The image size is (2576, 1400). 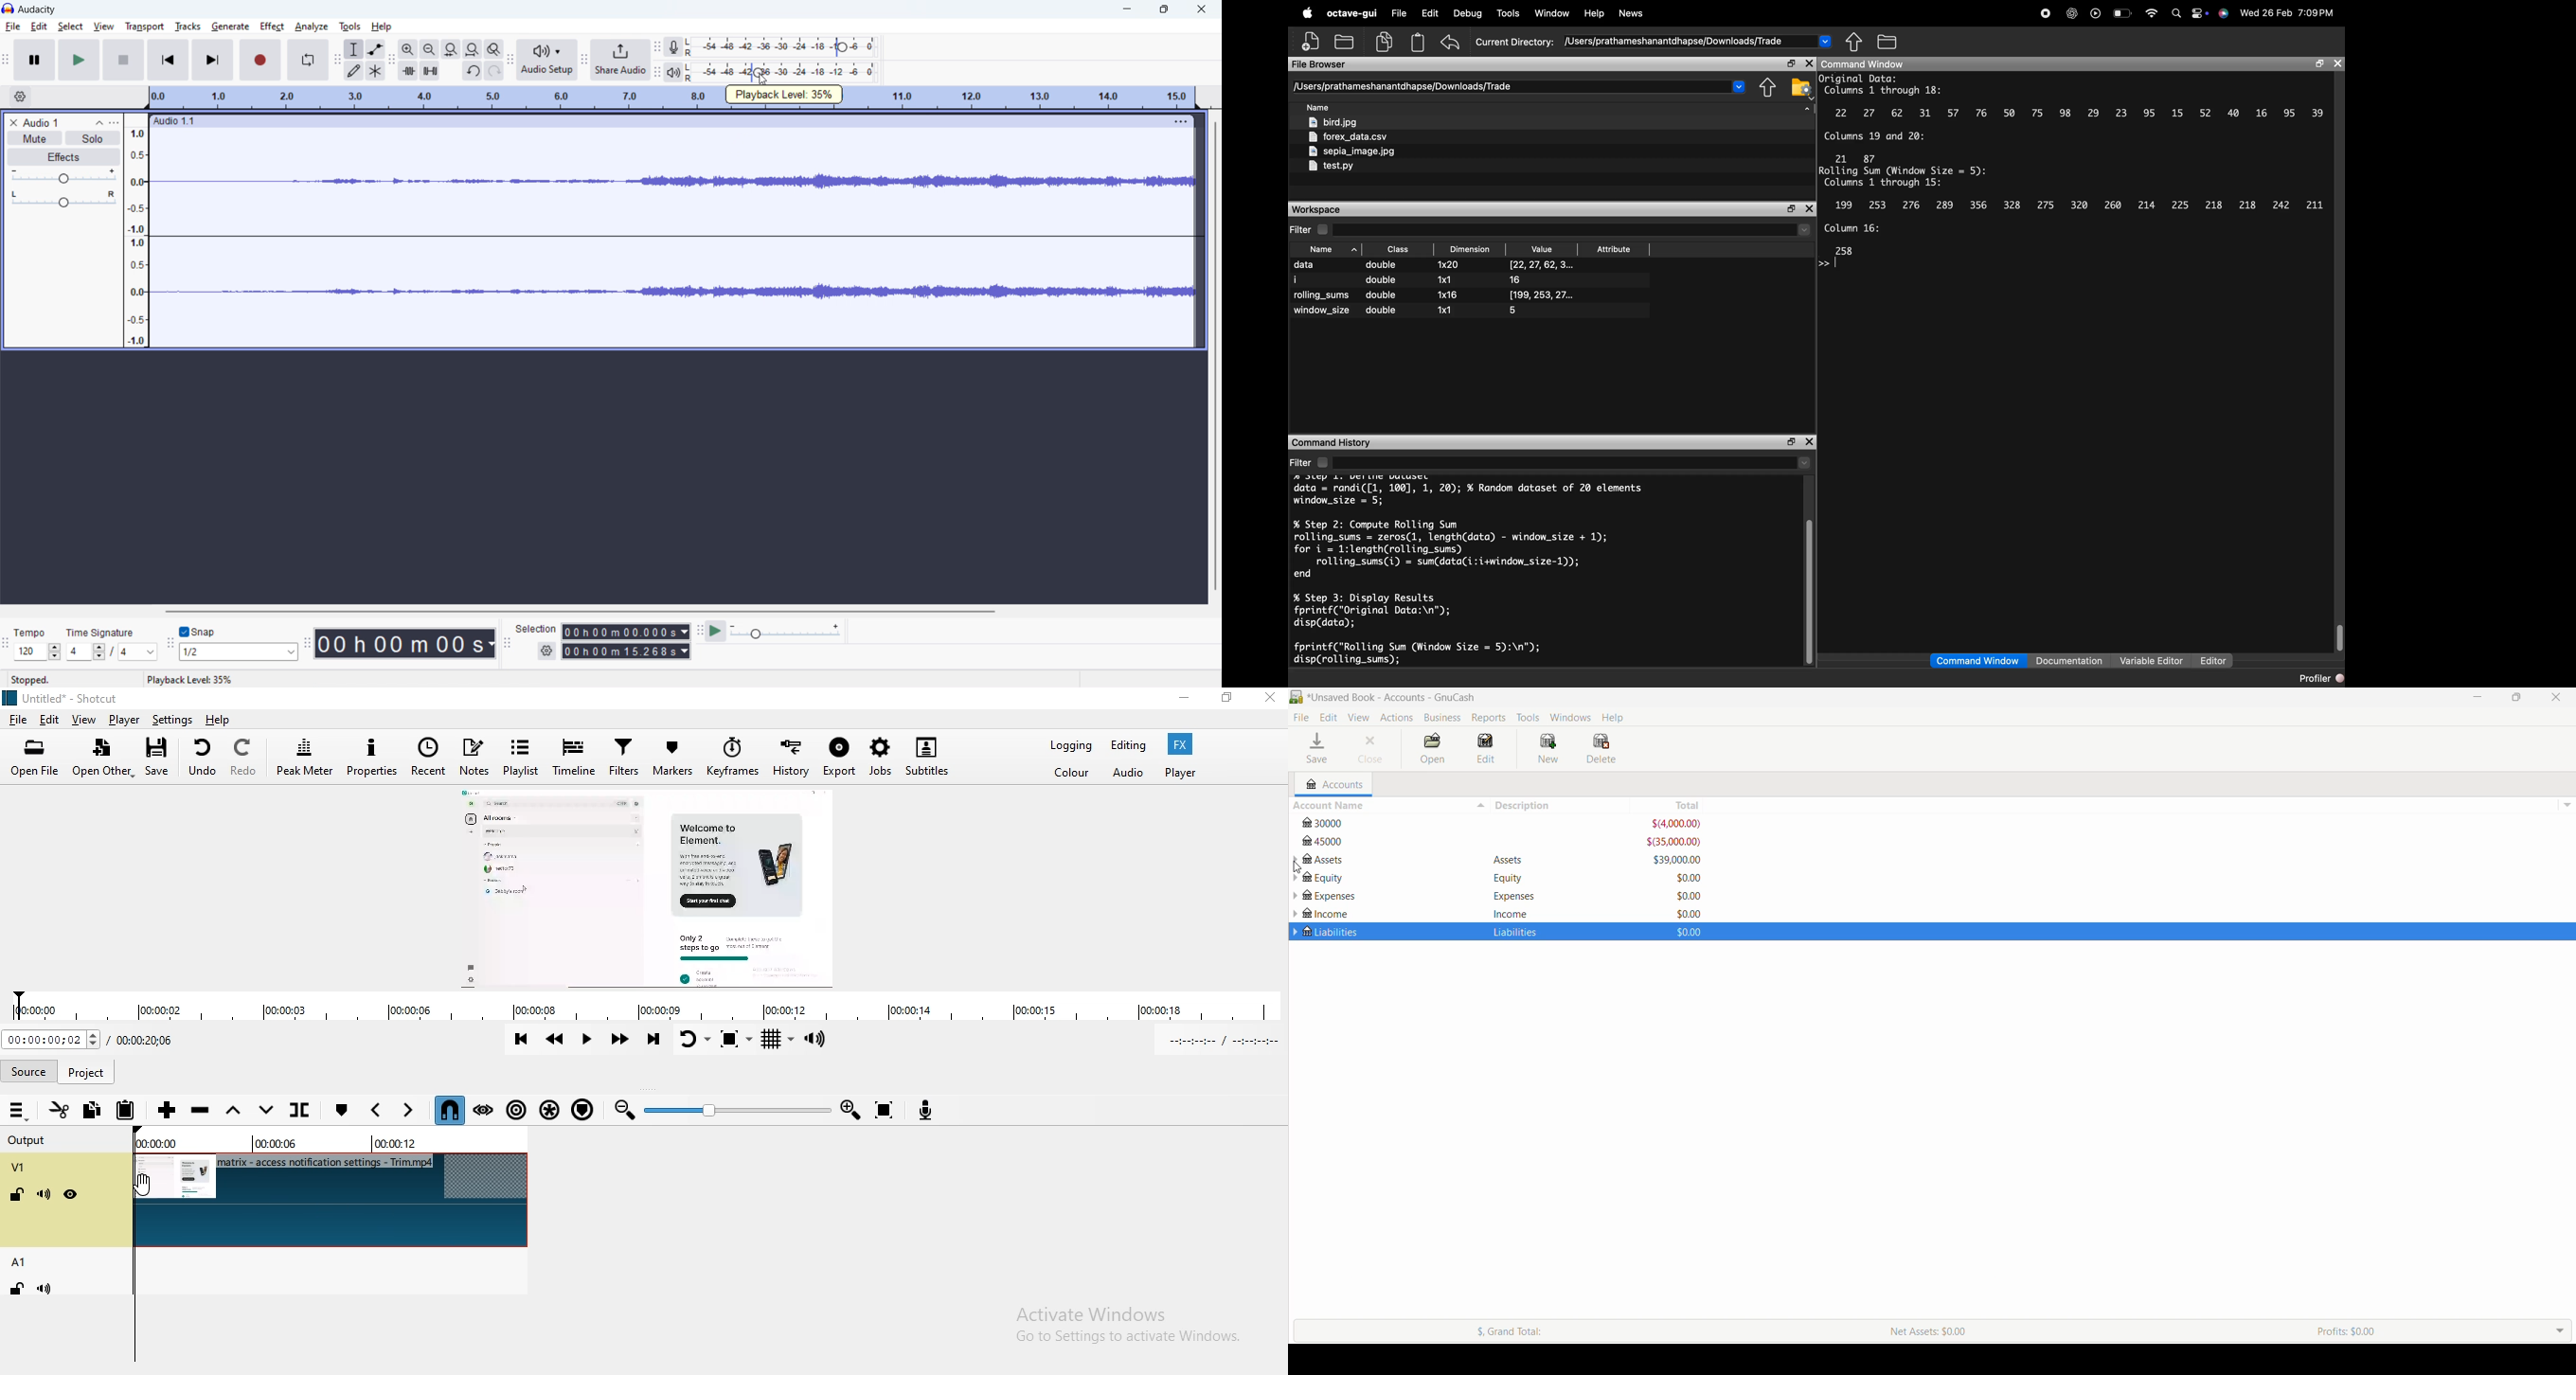 What do you see at coordinates (350, 26) in the screenshot?
I see `tools` at bounding box center [350, 26].